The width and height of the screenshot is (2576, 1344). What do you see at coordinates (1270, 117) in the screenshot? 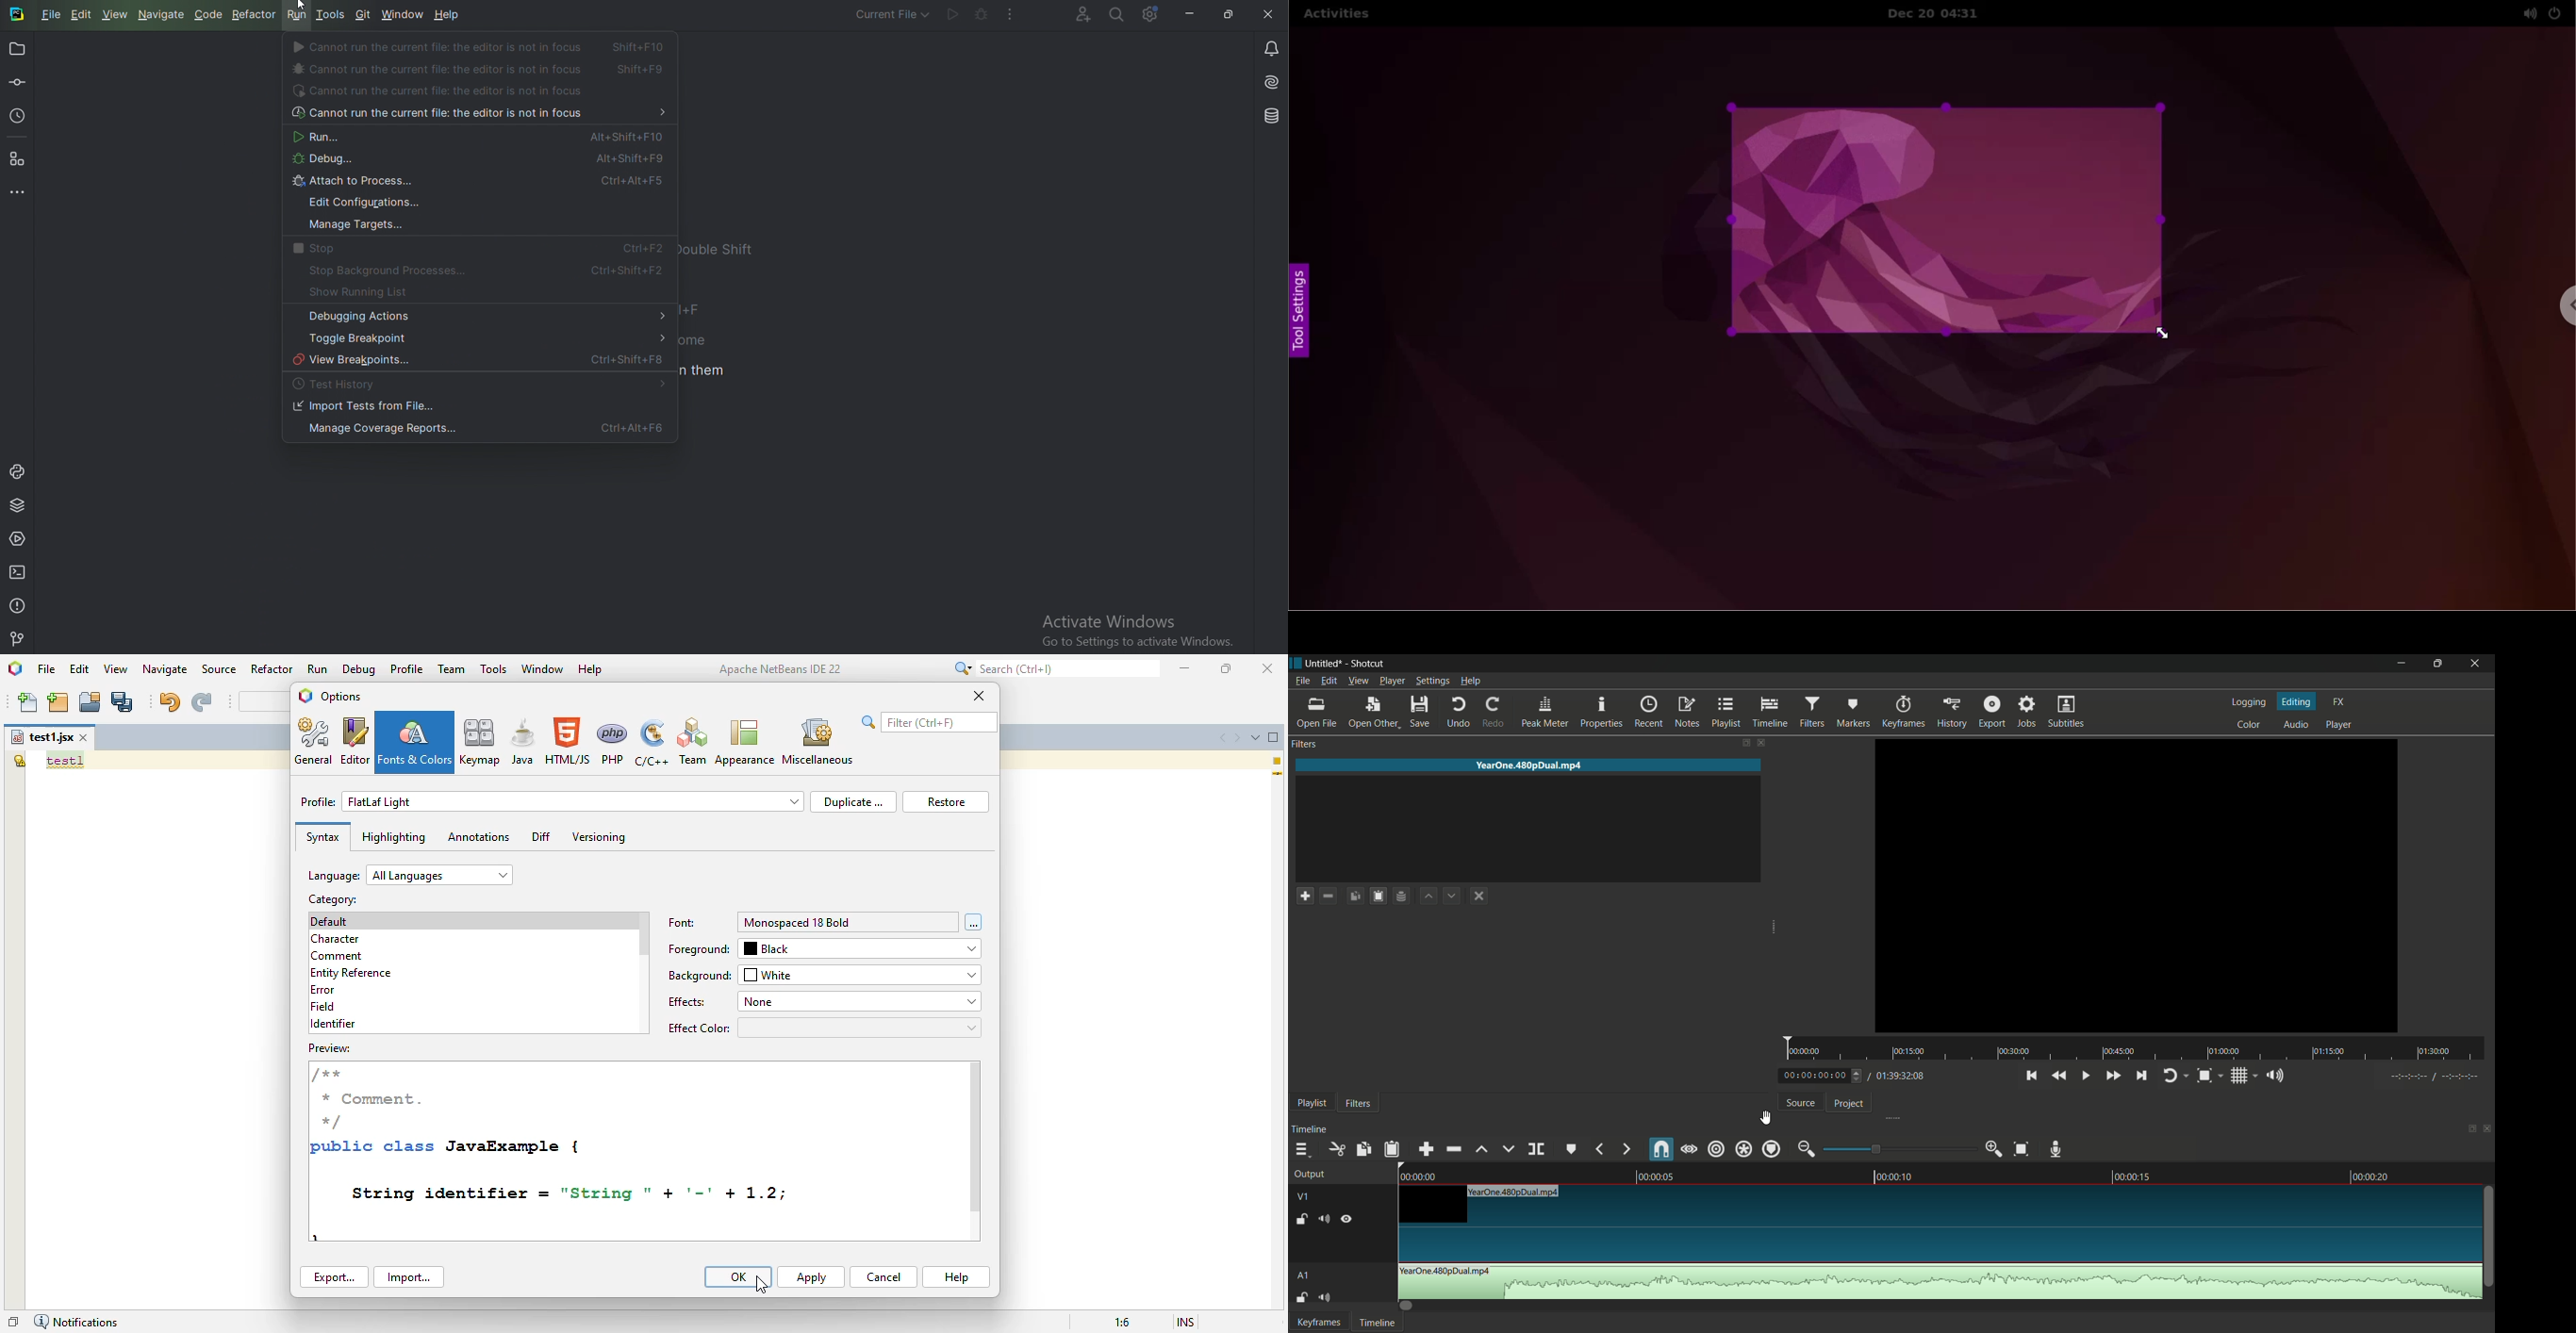
I see `Database` at bounding box center [1270, 117].